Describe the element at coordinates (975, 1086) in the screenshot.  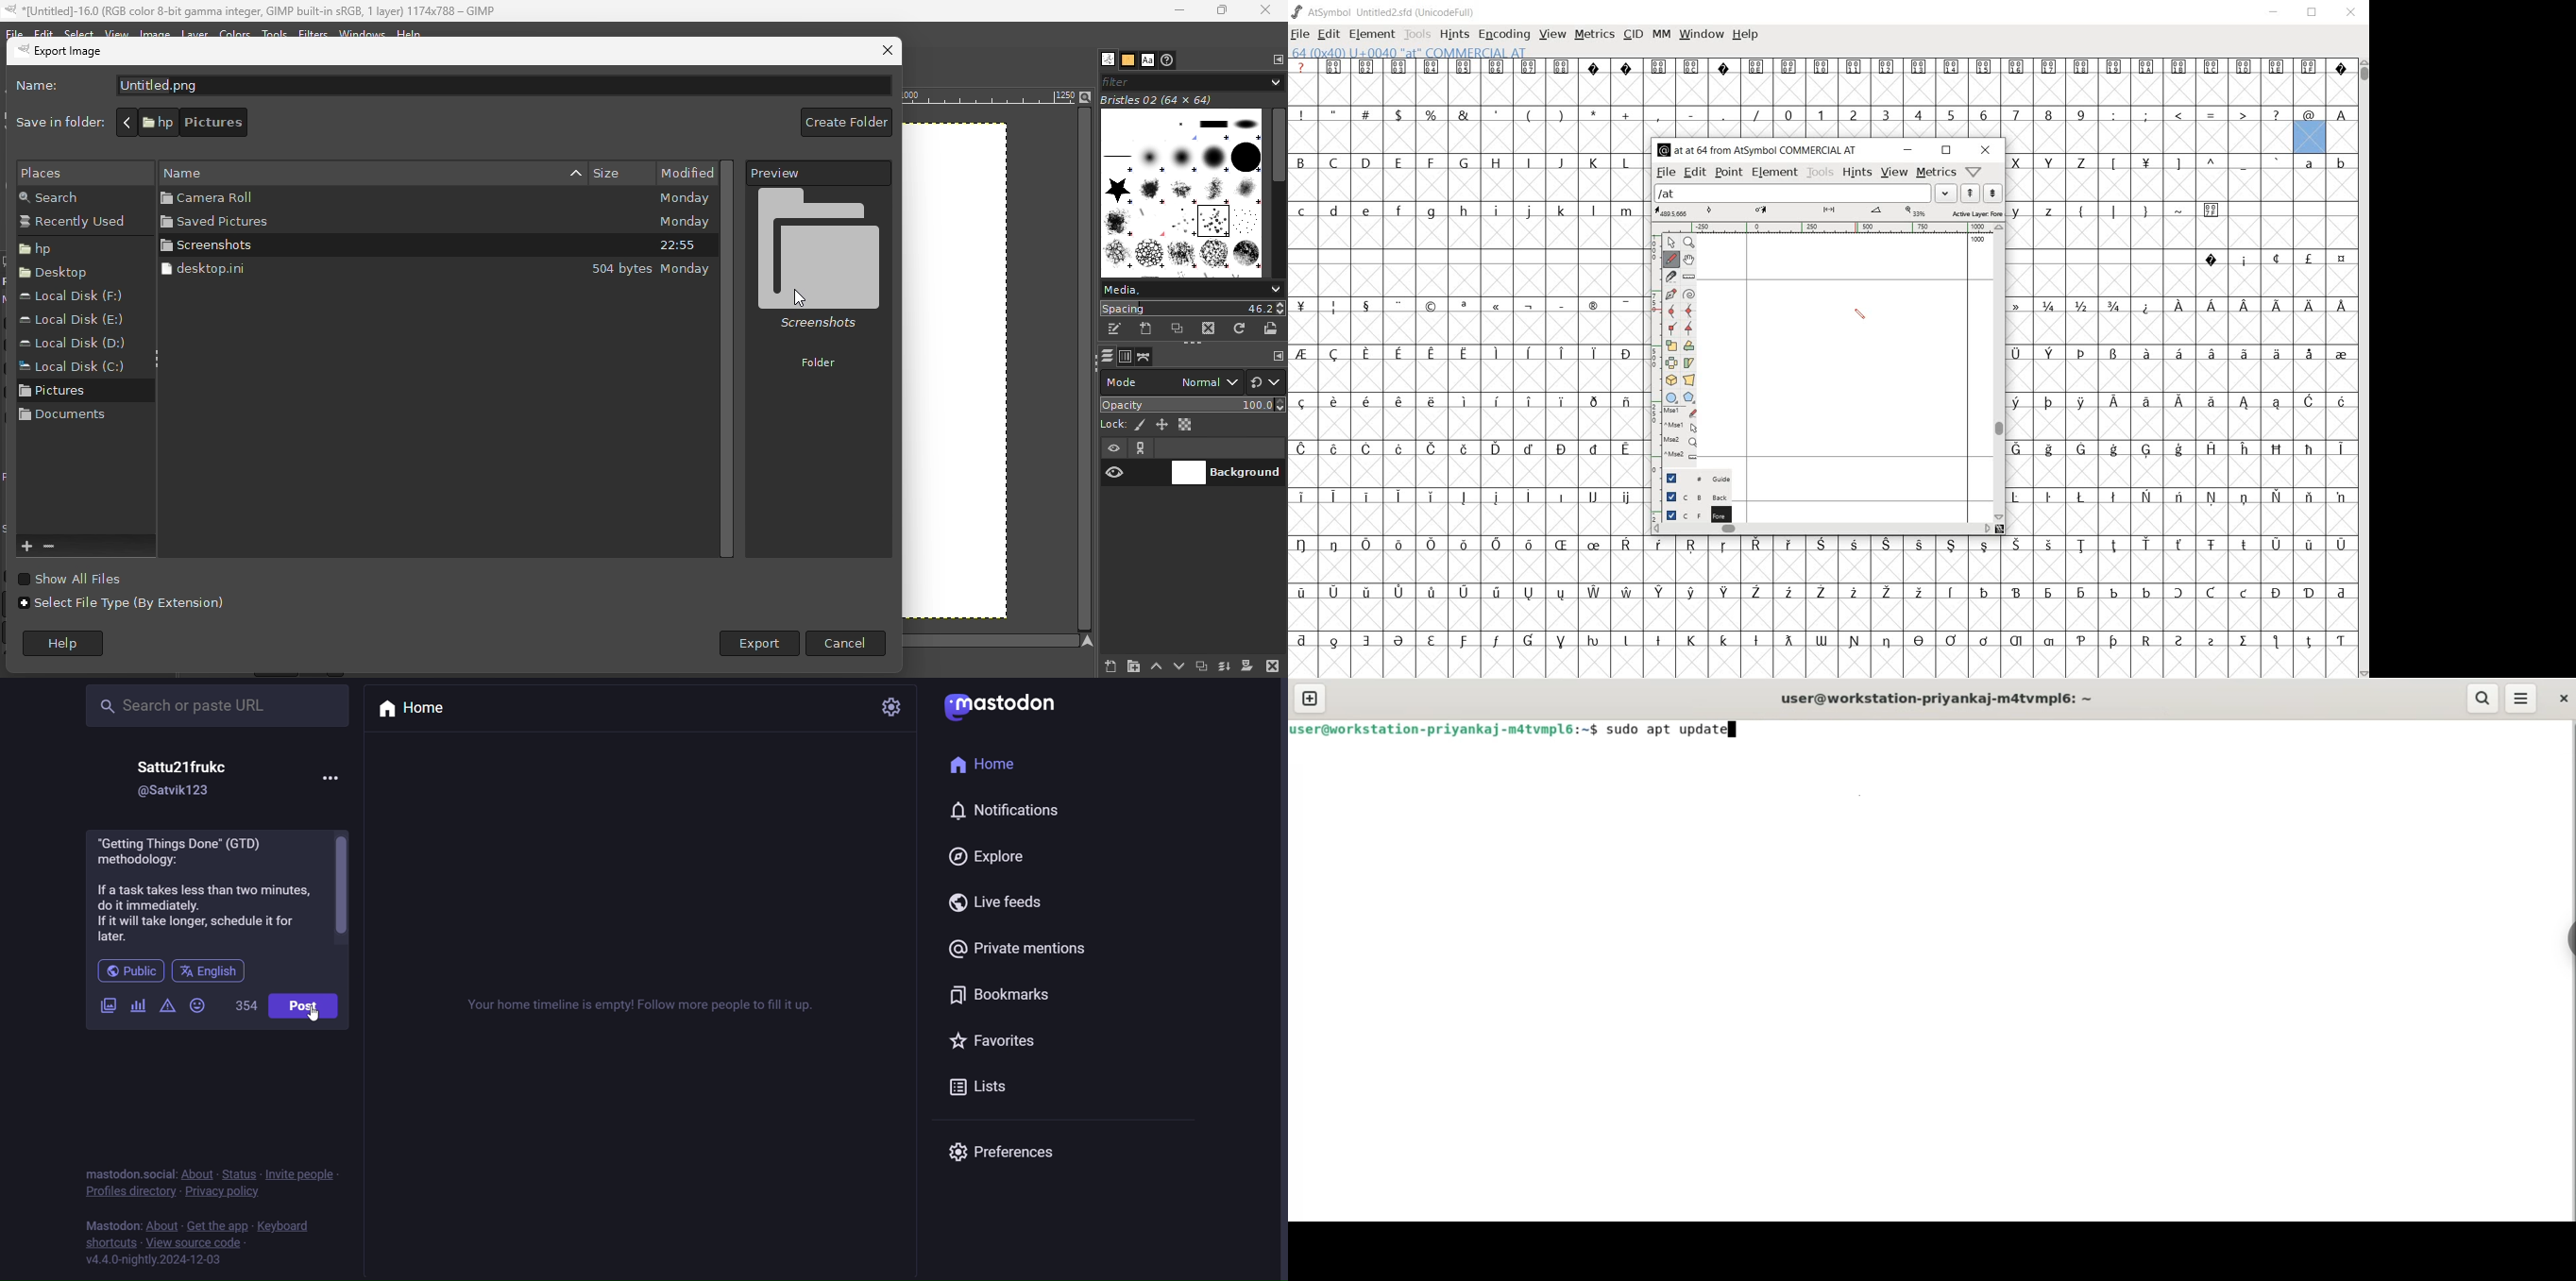
I see `lists` at that location.